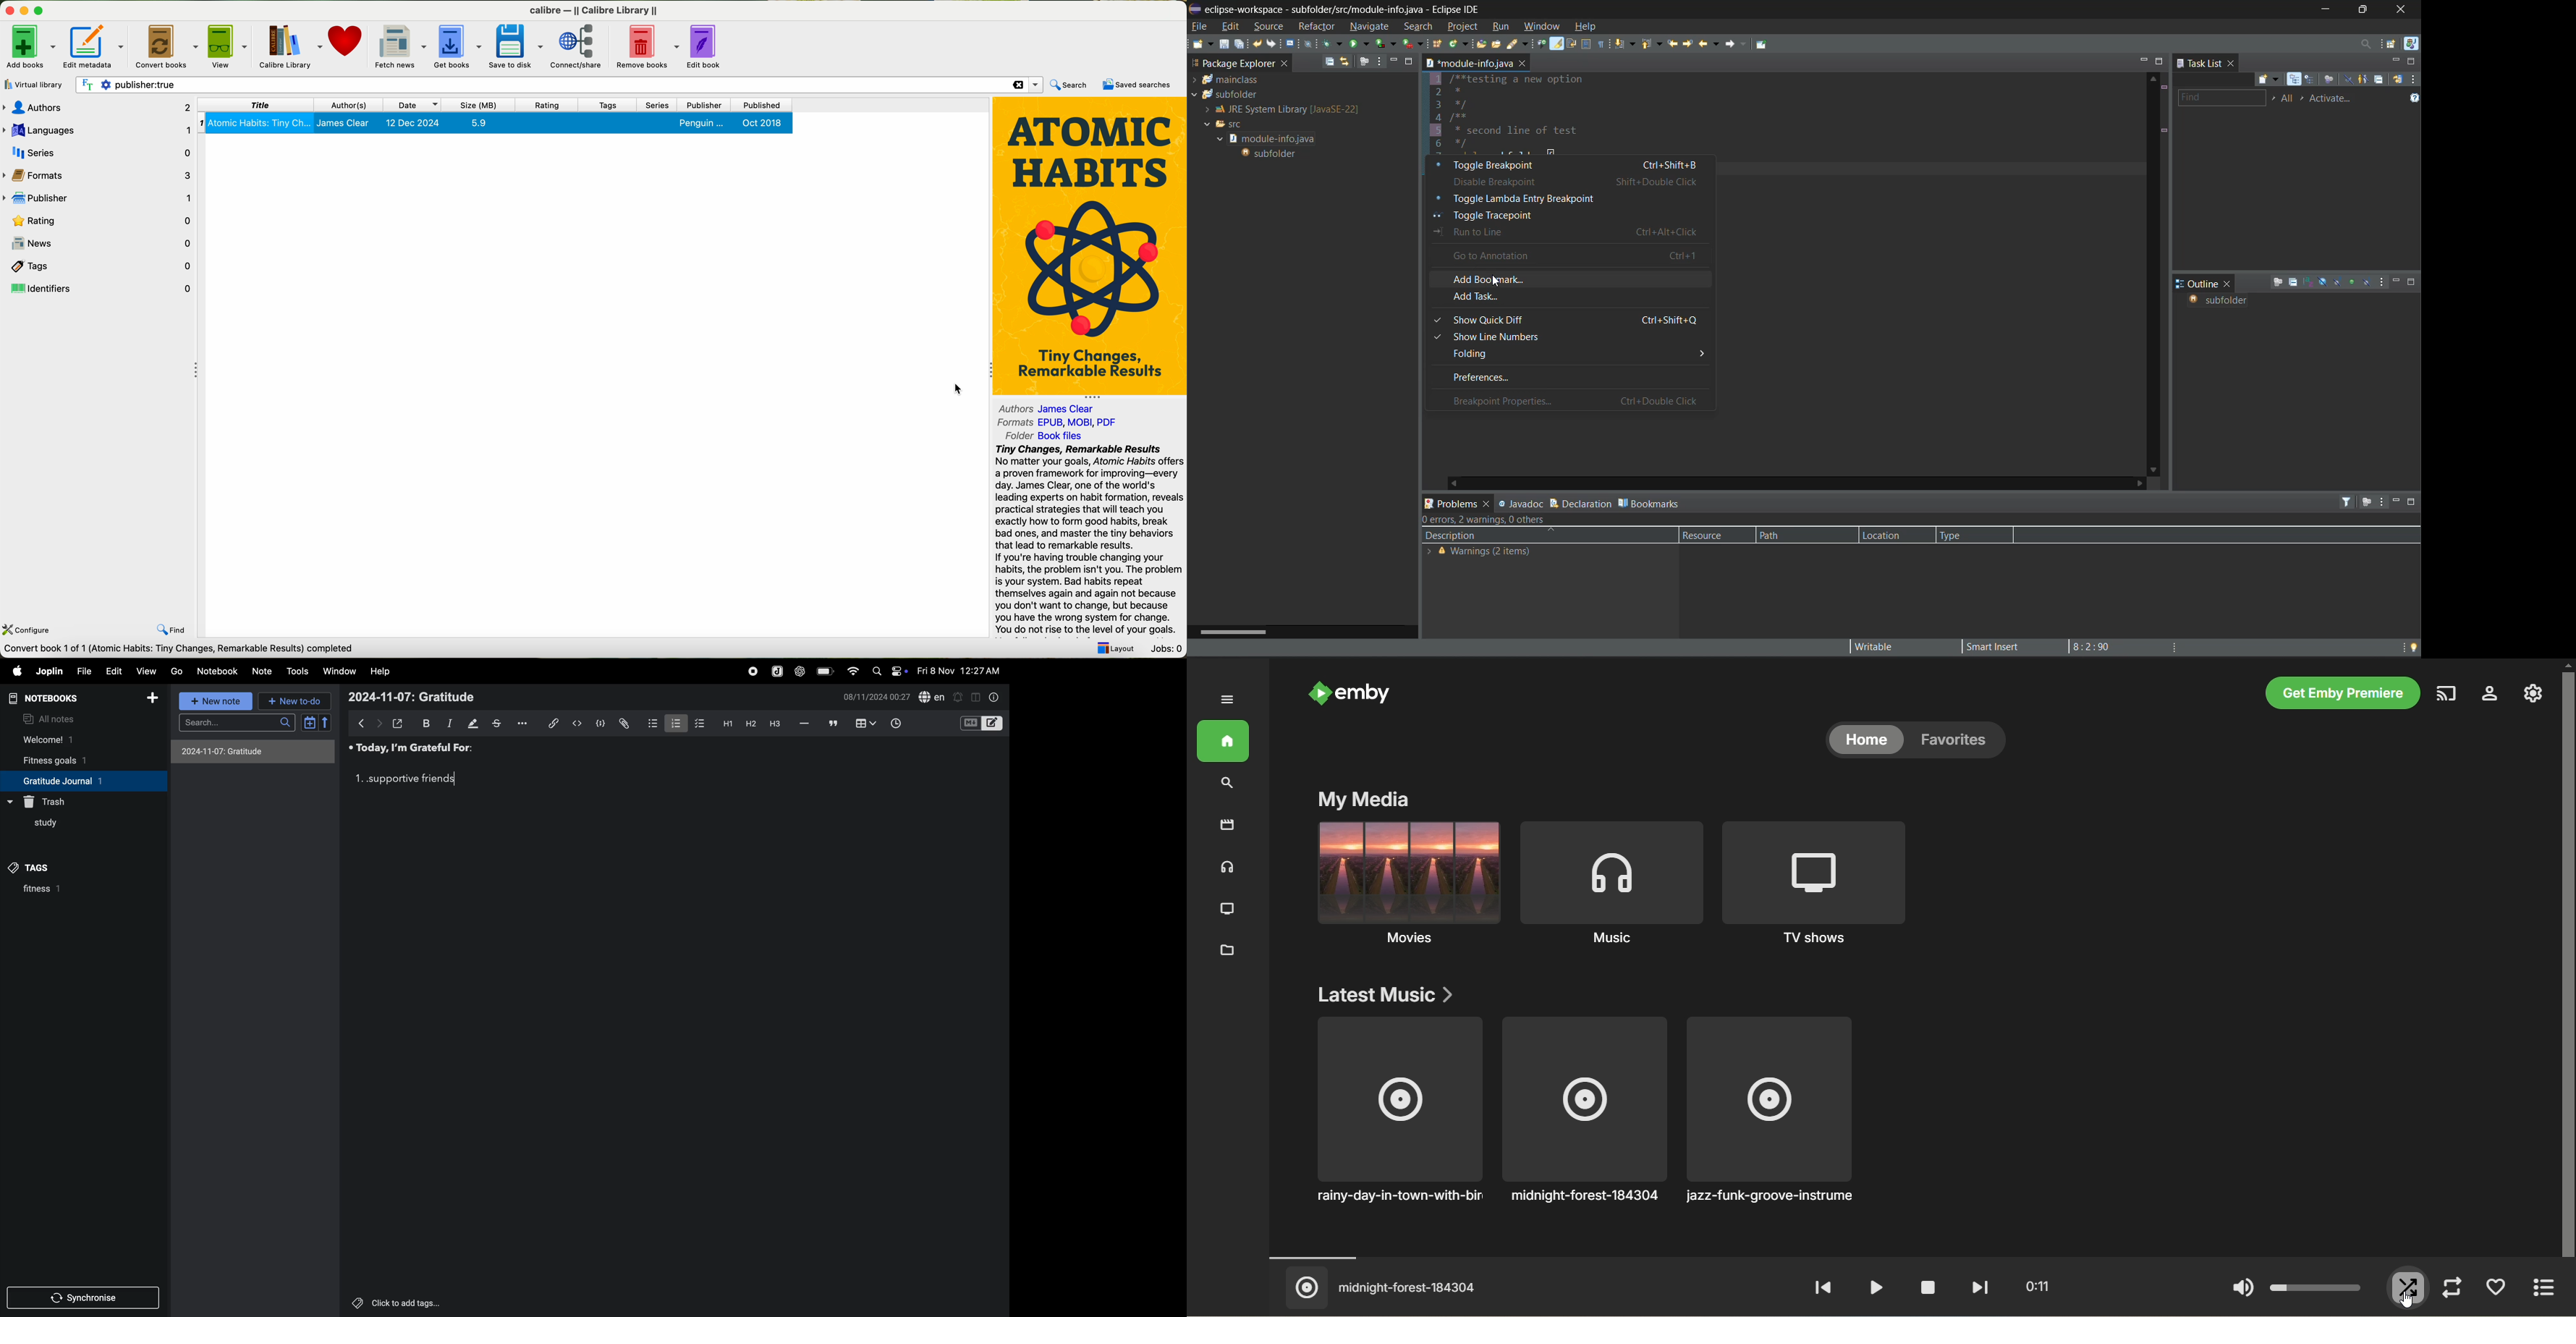 This screenshot has width=2576, height=1344. Describe the element at coordinates (1566, 356) in the screenshot. I see `folding` at that location.